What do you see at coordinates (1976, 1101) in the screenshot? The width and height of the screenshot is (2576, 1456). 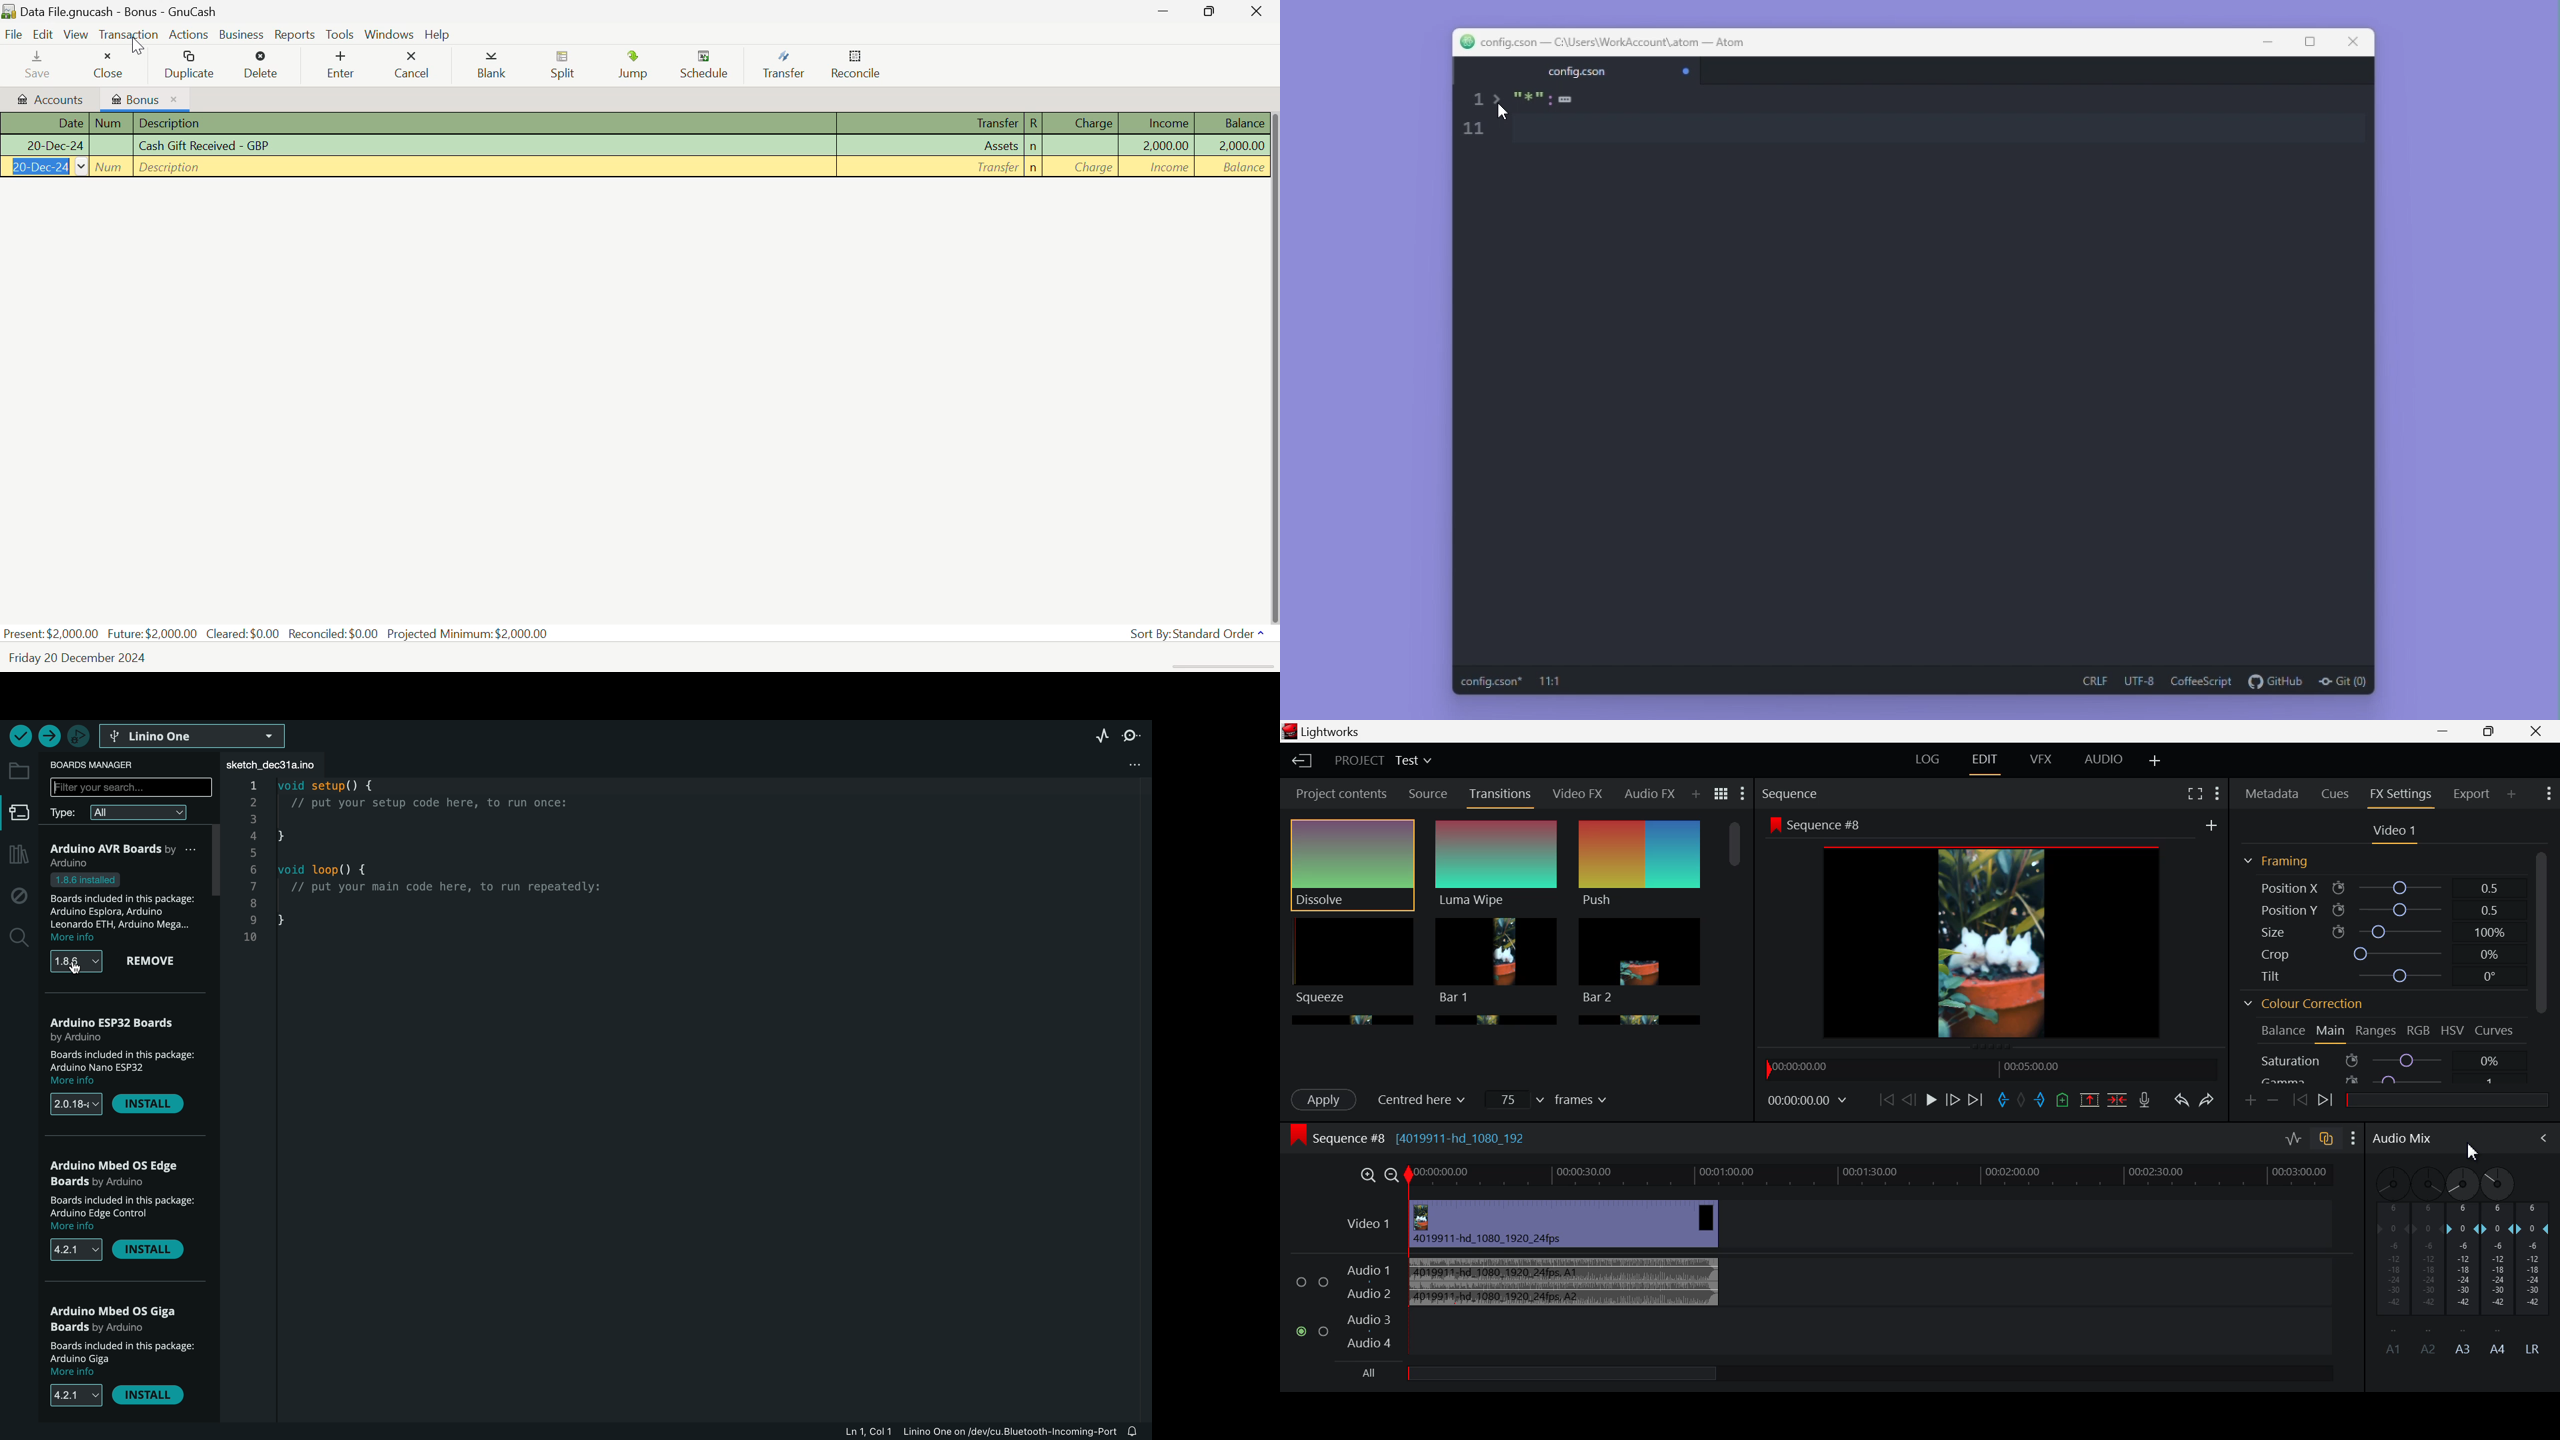 I see `To End` at bounding box center [1976, 1101].